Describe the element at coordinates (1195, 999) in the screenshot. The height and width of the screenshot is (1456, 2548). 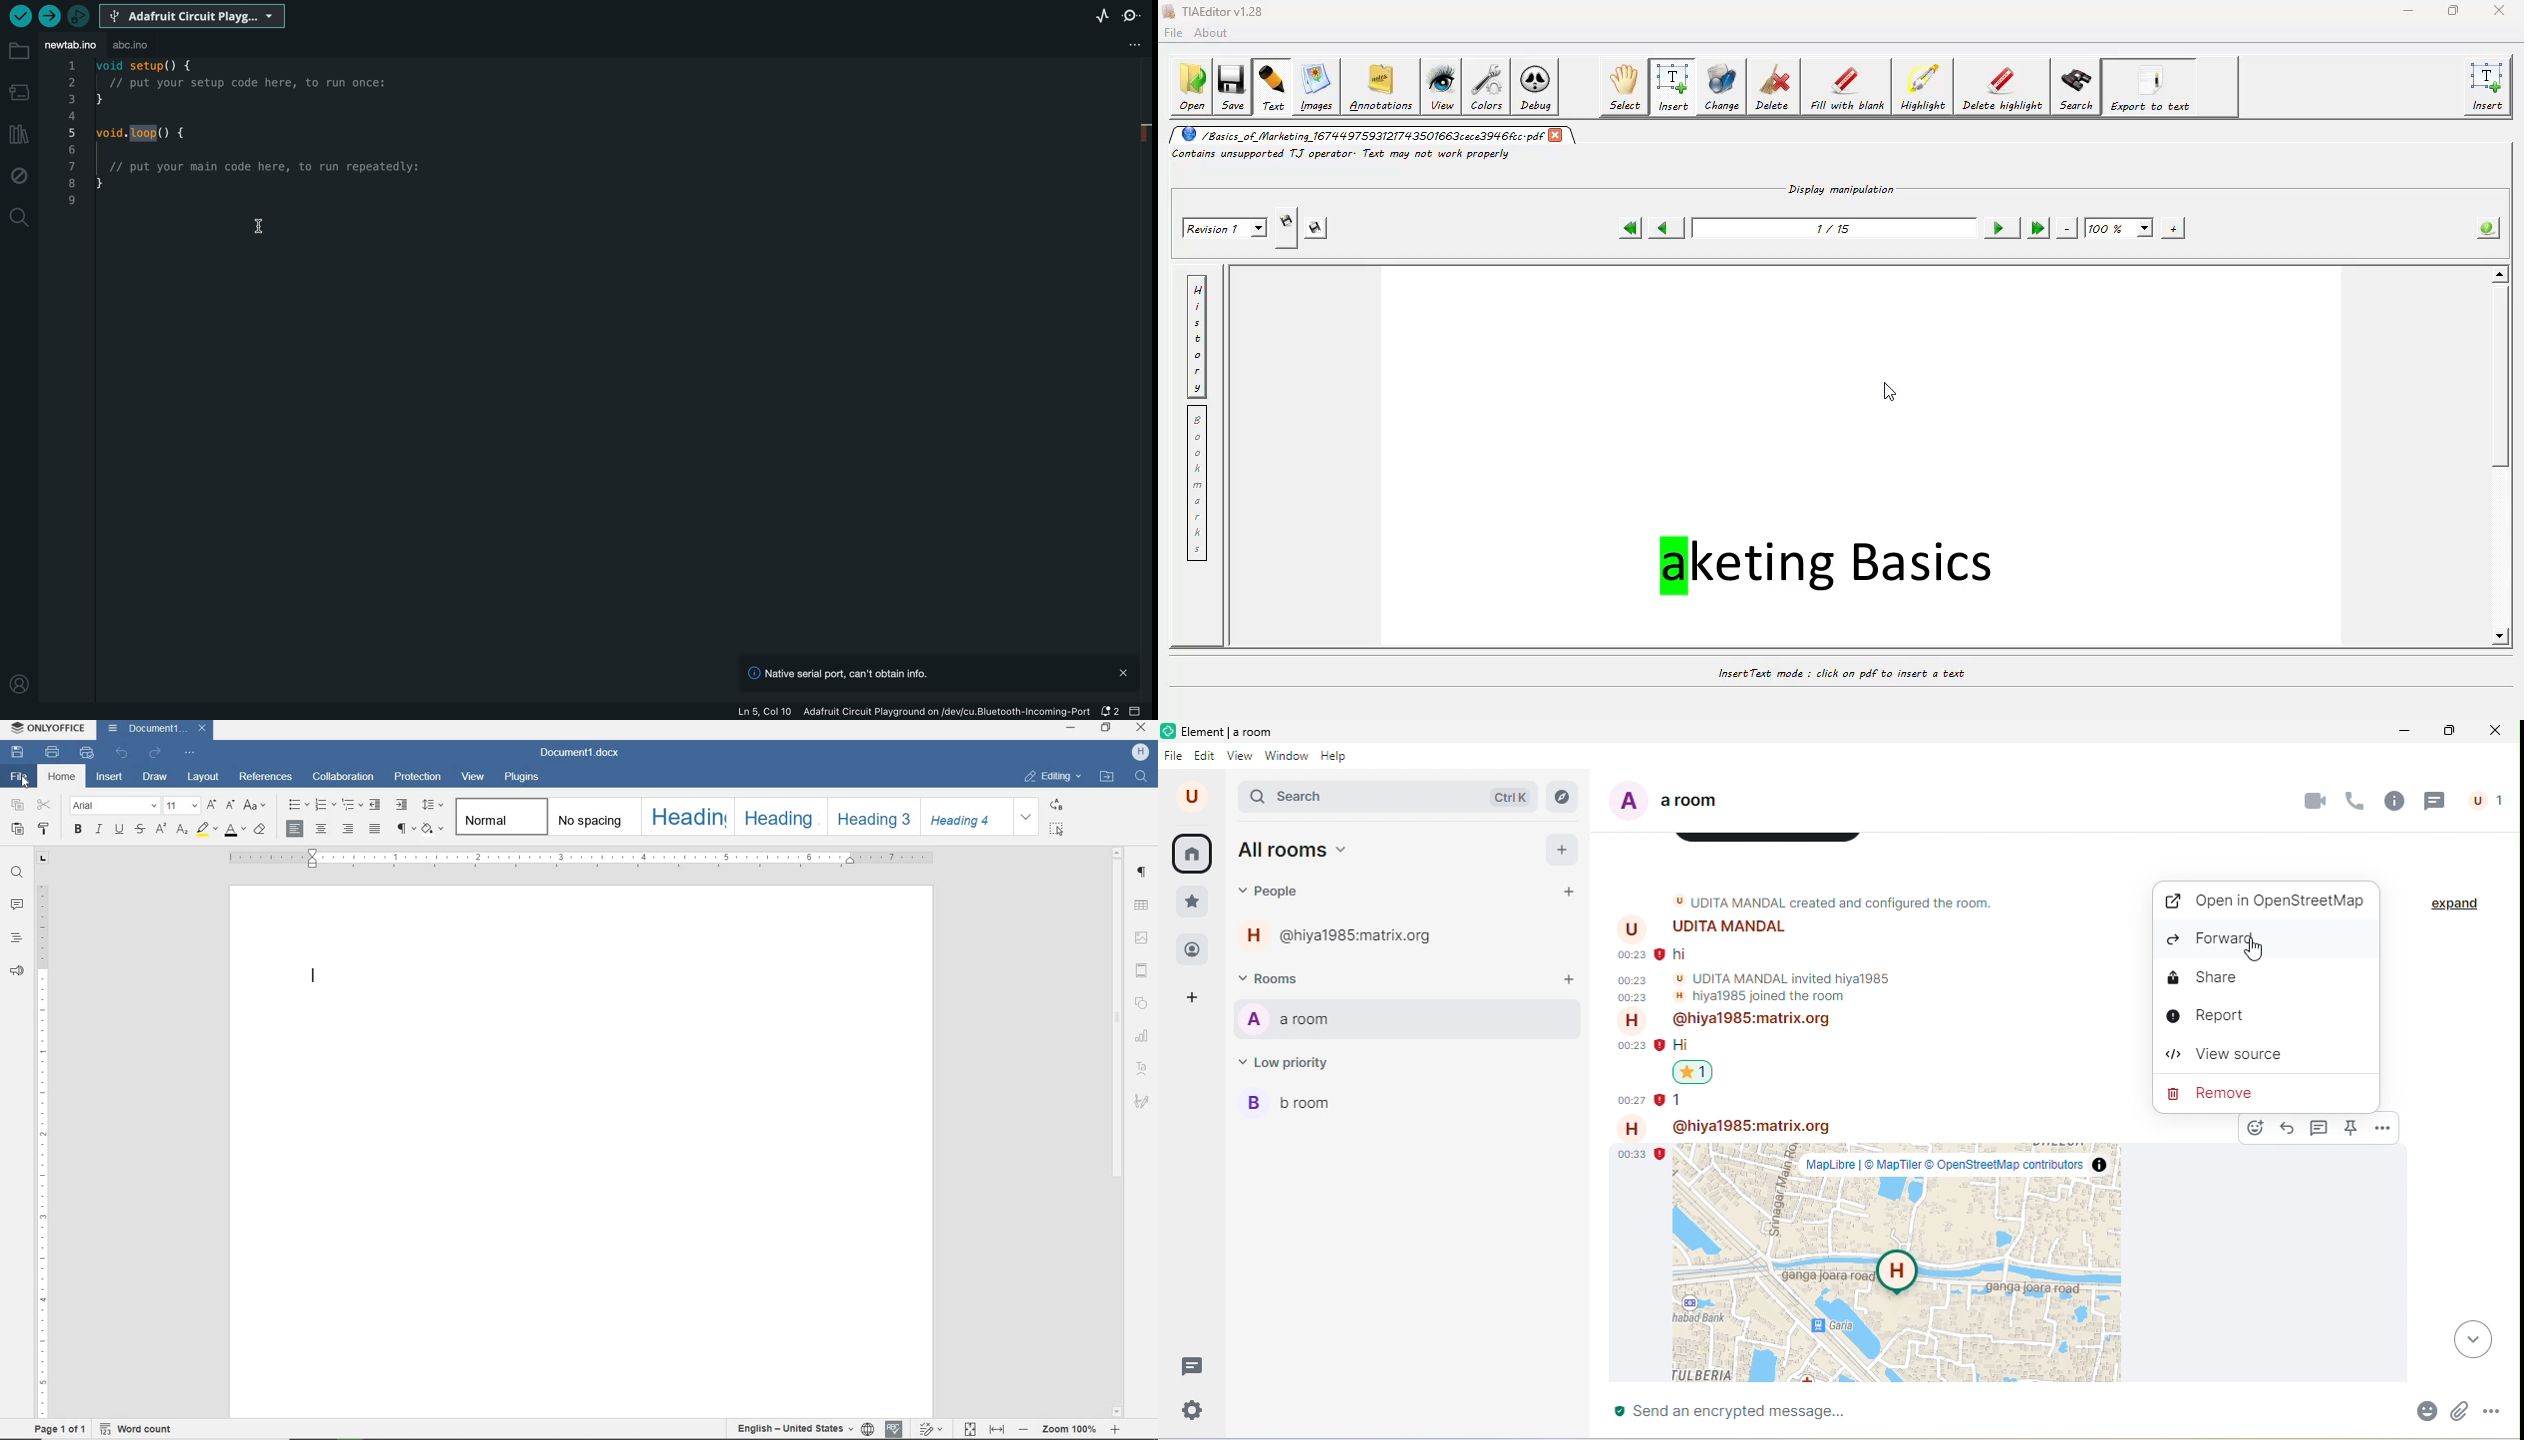
I see `add space` at that location.